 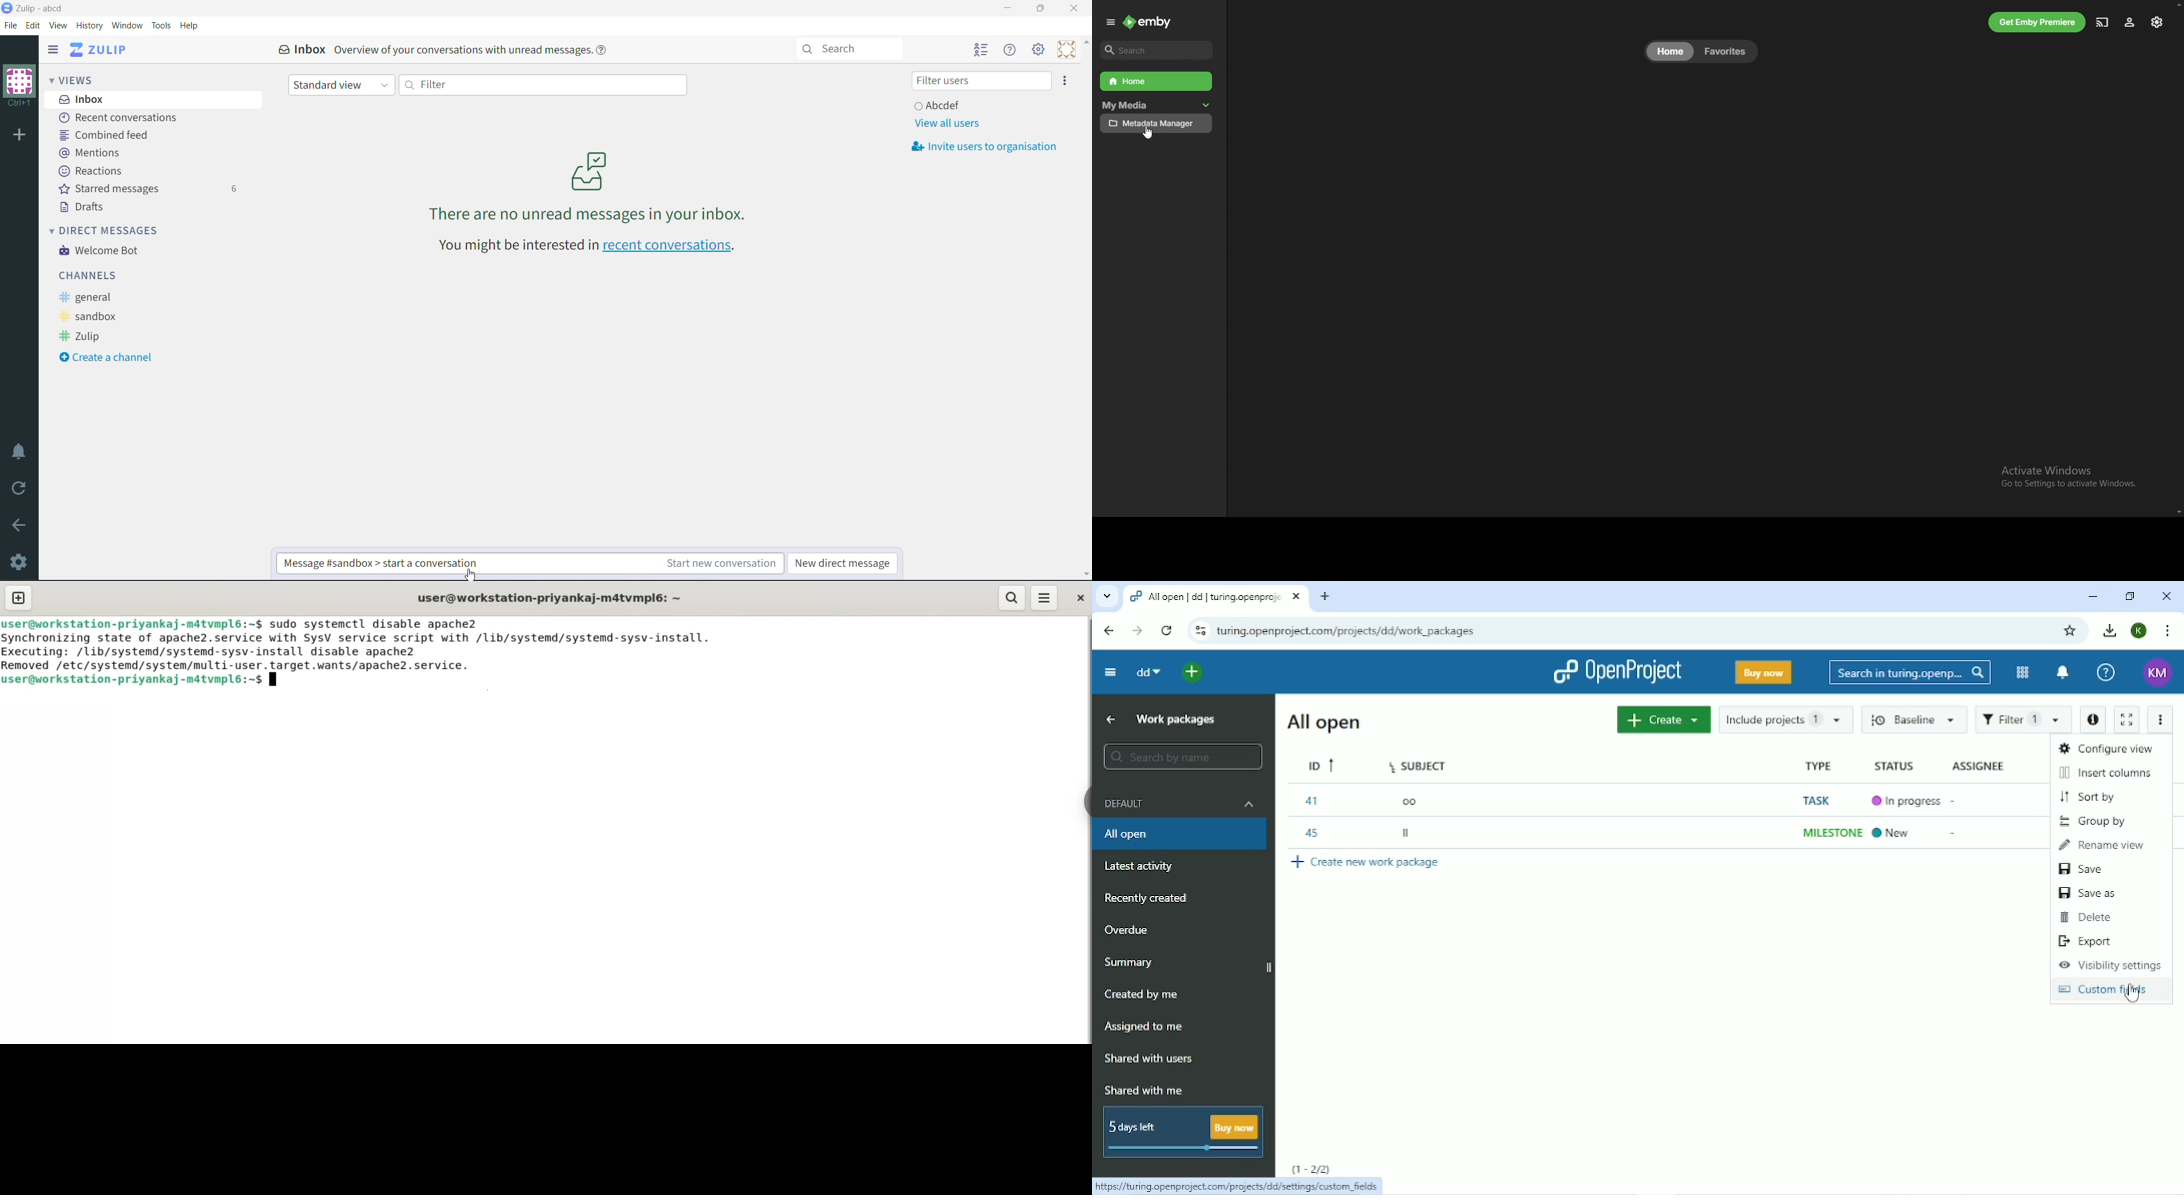 I want to click on Welcome Bot, so click(x=102, y=251).